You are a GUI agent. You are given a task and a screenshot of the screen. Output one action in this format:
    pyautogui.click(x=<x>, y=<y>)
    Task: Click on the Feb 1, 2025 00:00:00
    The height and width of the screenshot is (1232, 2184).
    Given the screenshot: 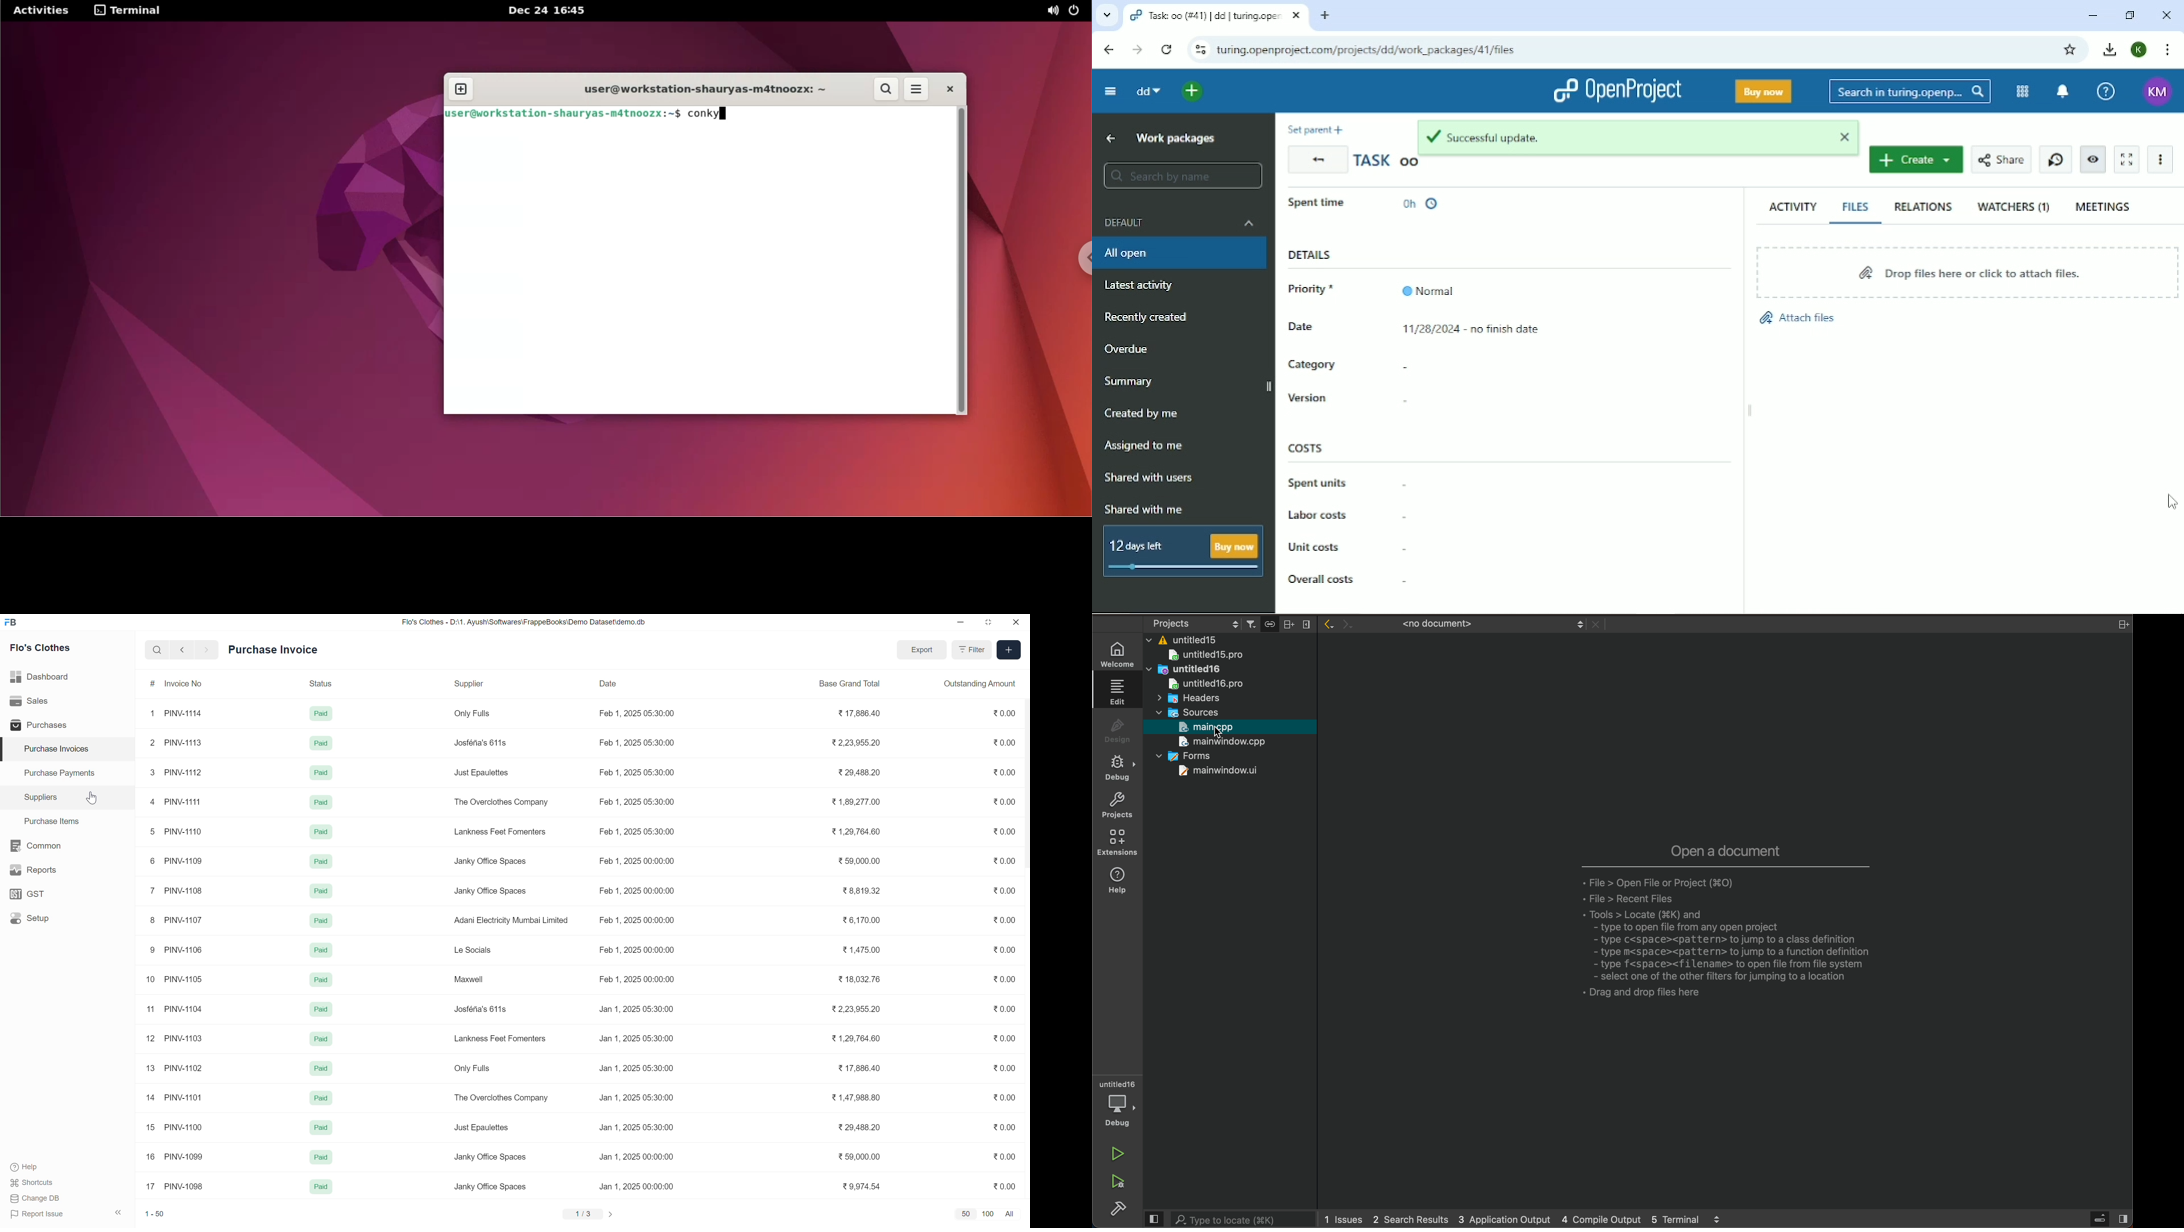 What is the action you would take?
    pyautogui.click(x=637, y=920)
    